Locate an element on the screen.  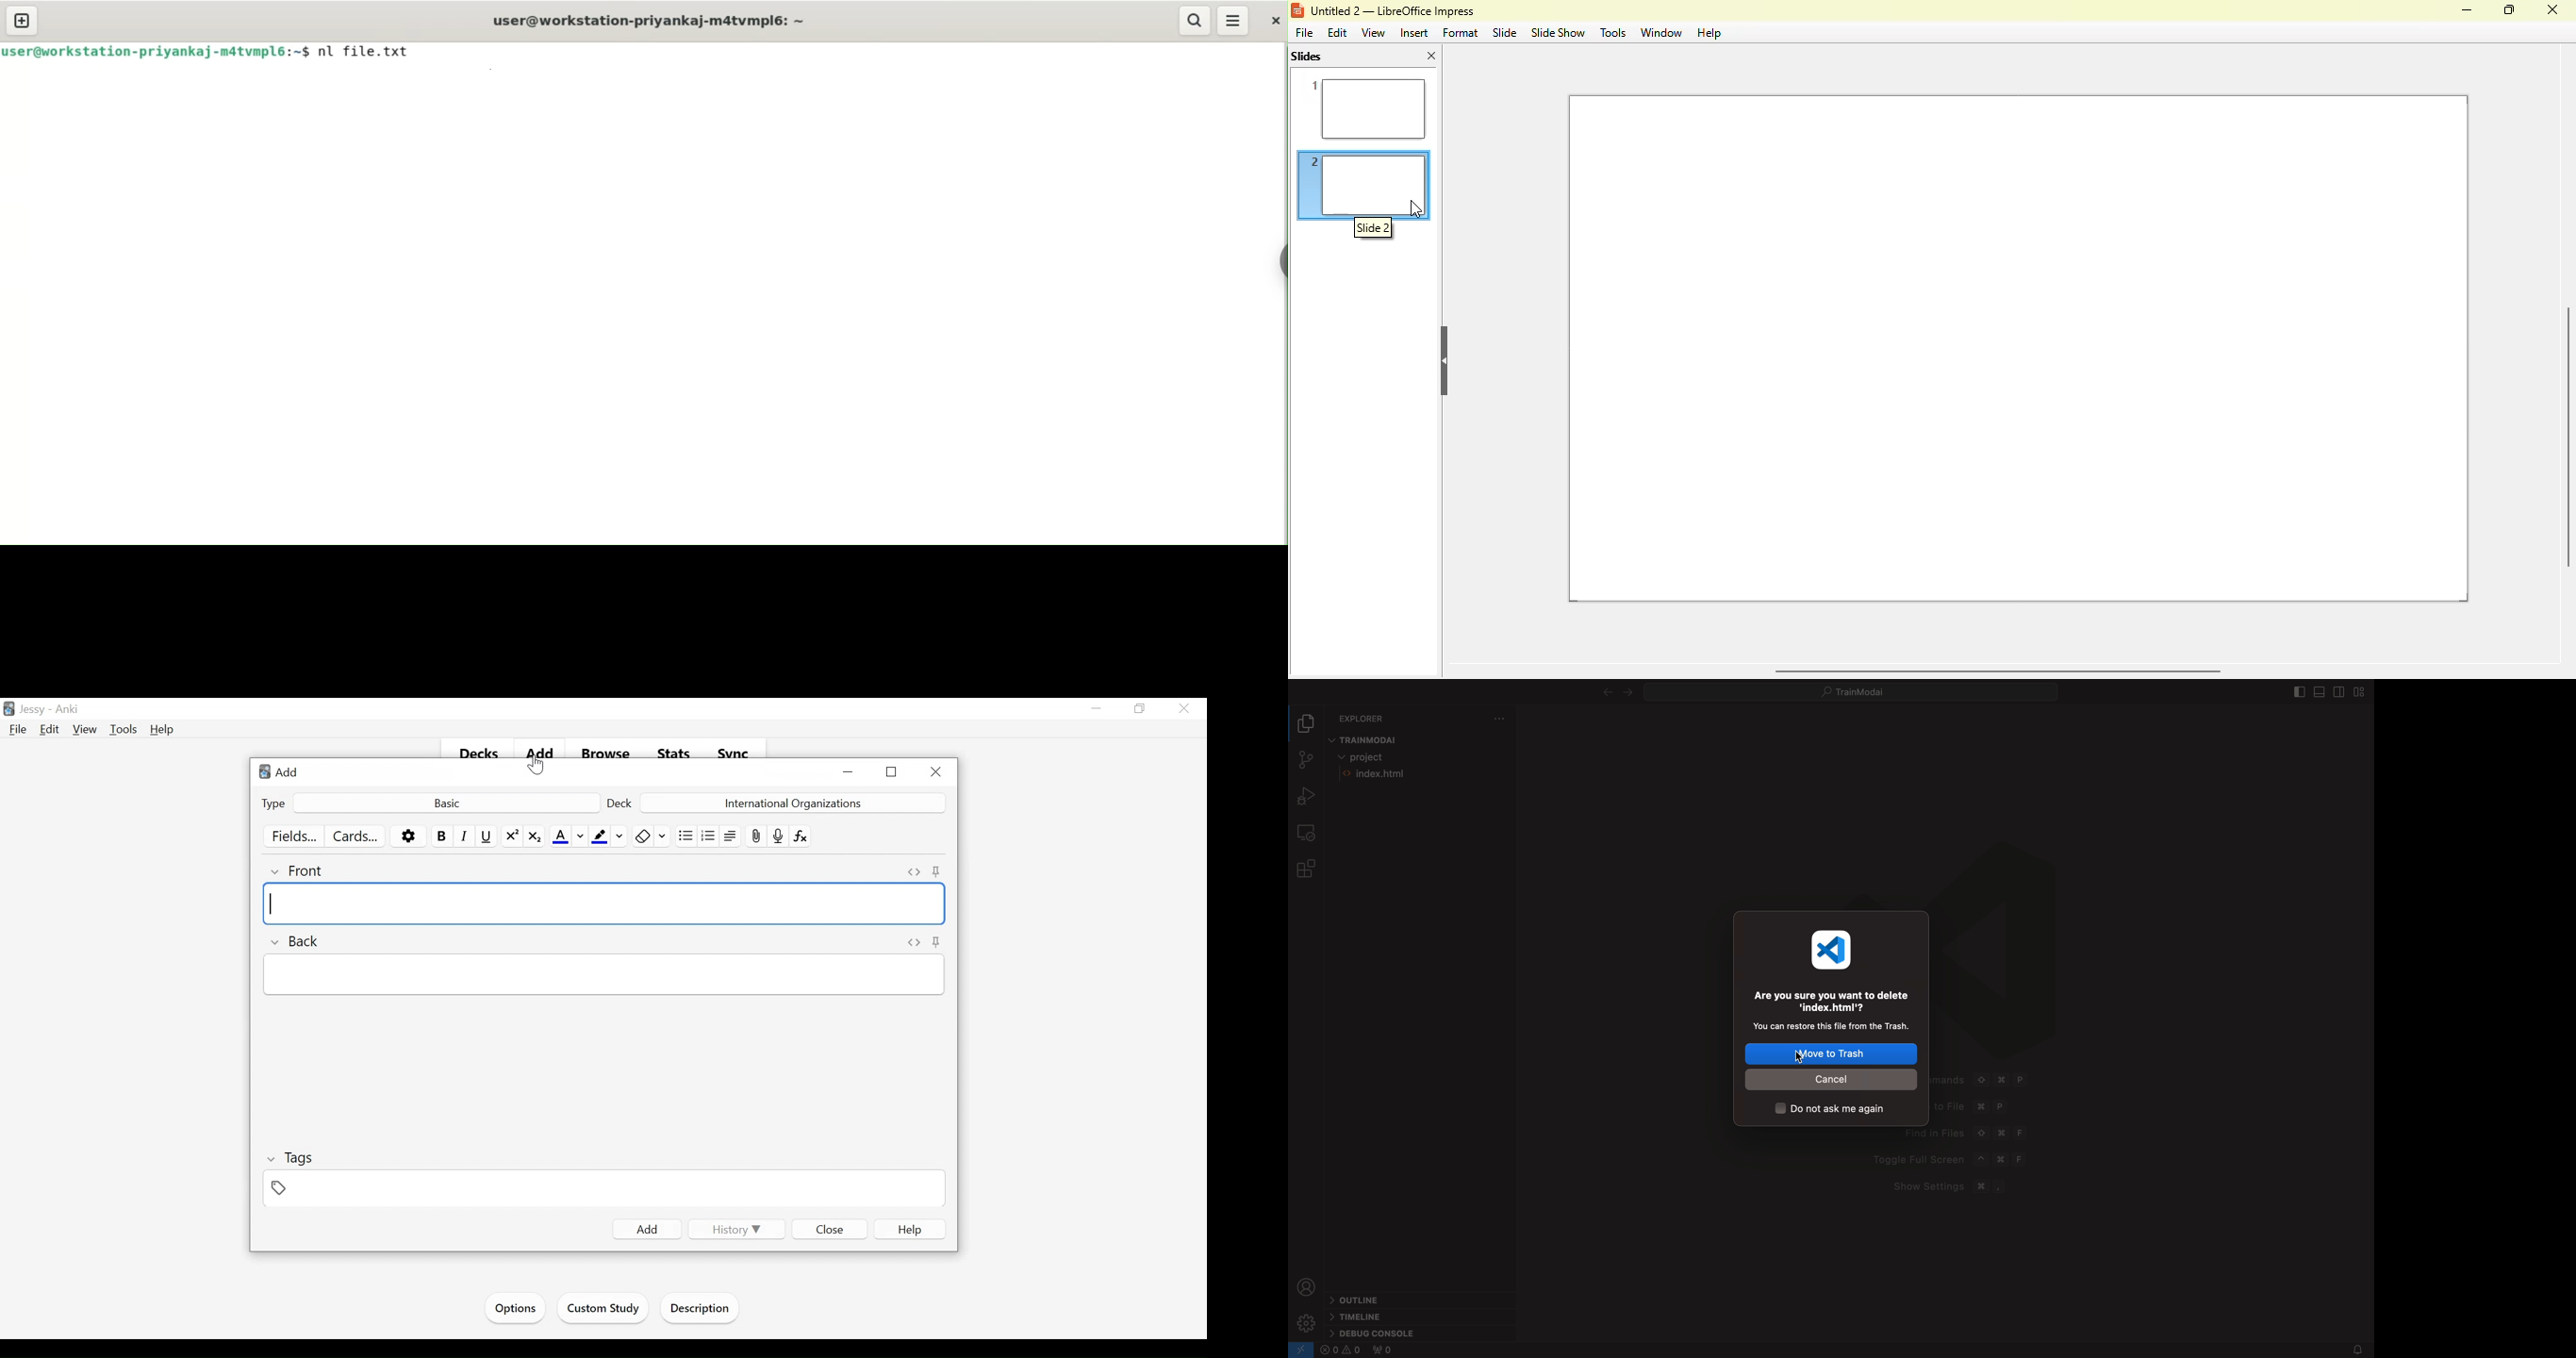
Anki Desktop Icon is located at coordinates (263, 772).